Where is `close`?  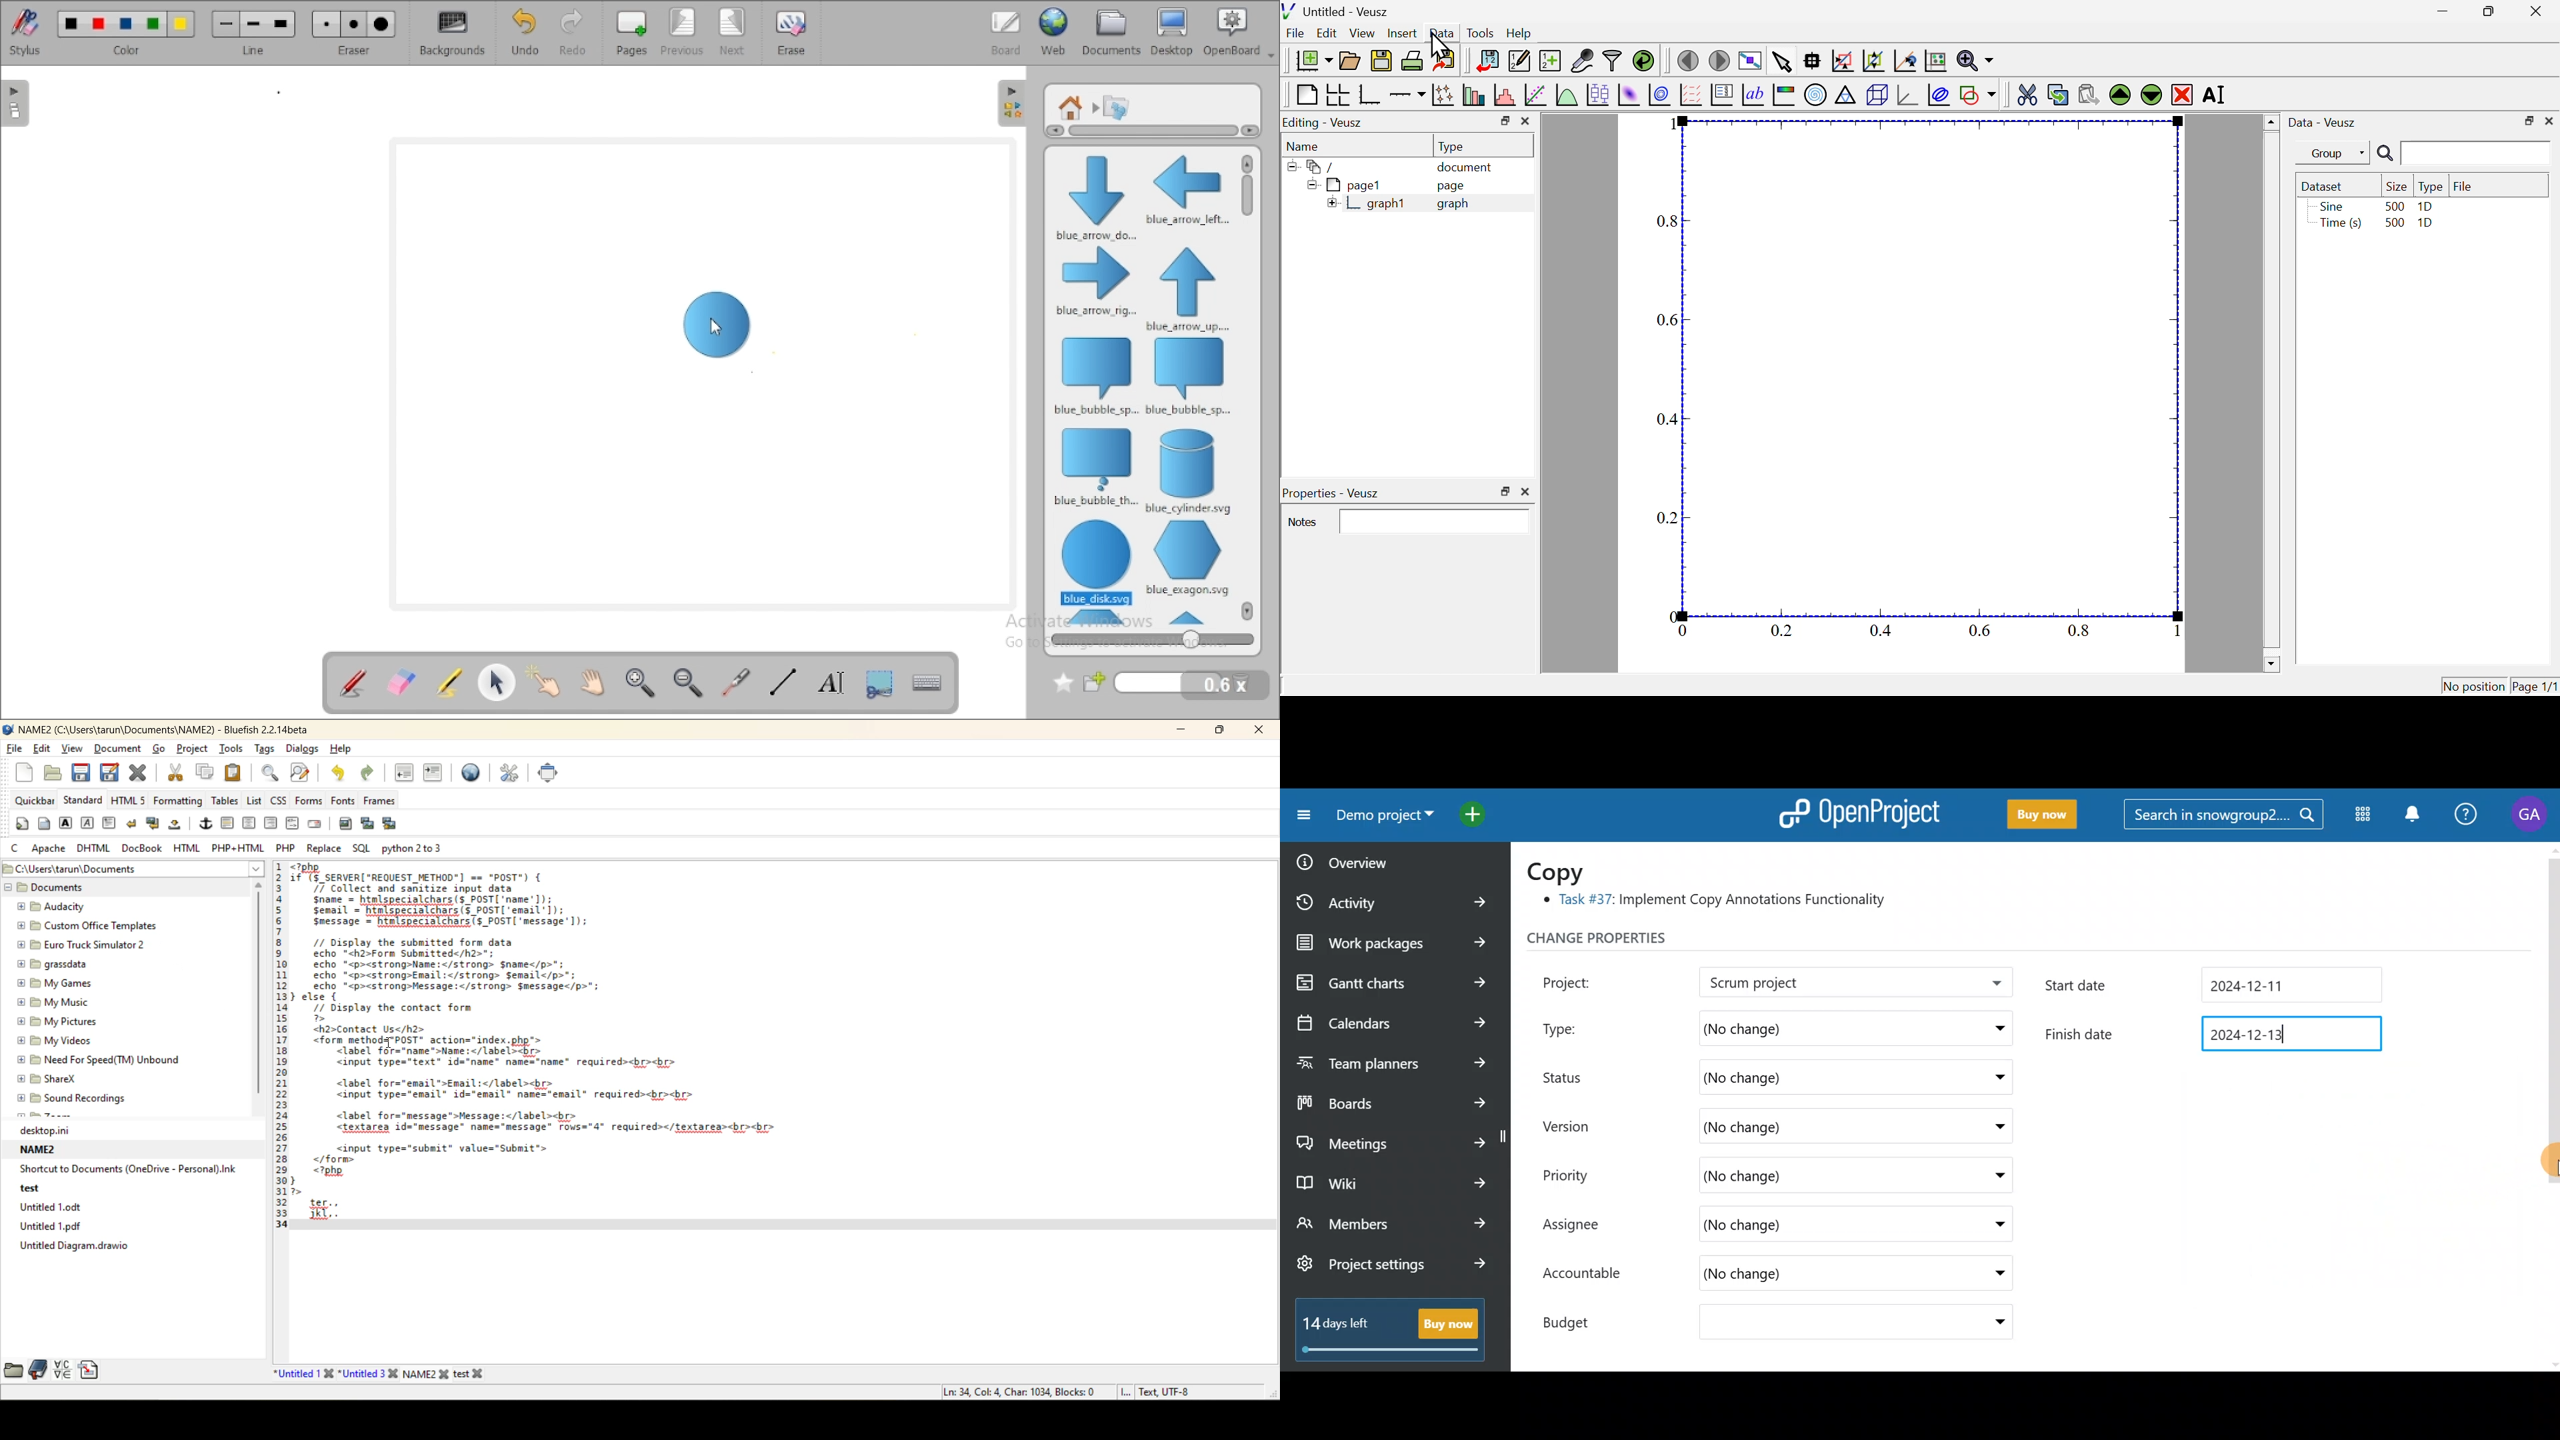 close is located at coordinates (2549, 121).